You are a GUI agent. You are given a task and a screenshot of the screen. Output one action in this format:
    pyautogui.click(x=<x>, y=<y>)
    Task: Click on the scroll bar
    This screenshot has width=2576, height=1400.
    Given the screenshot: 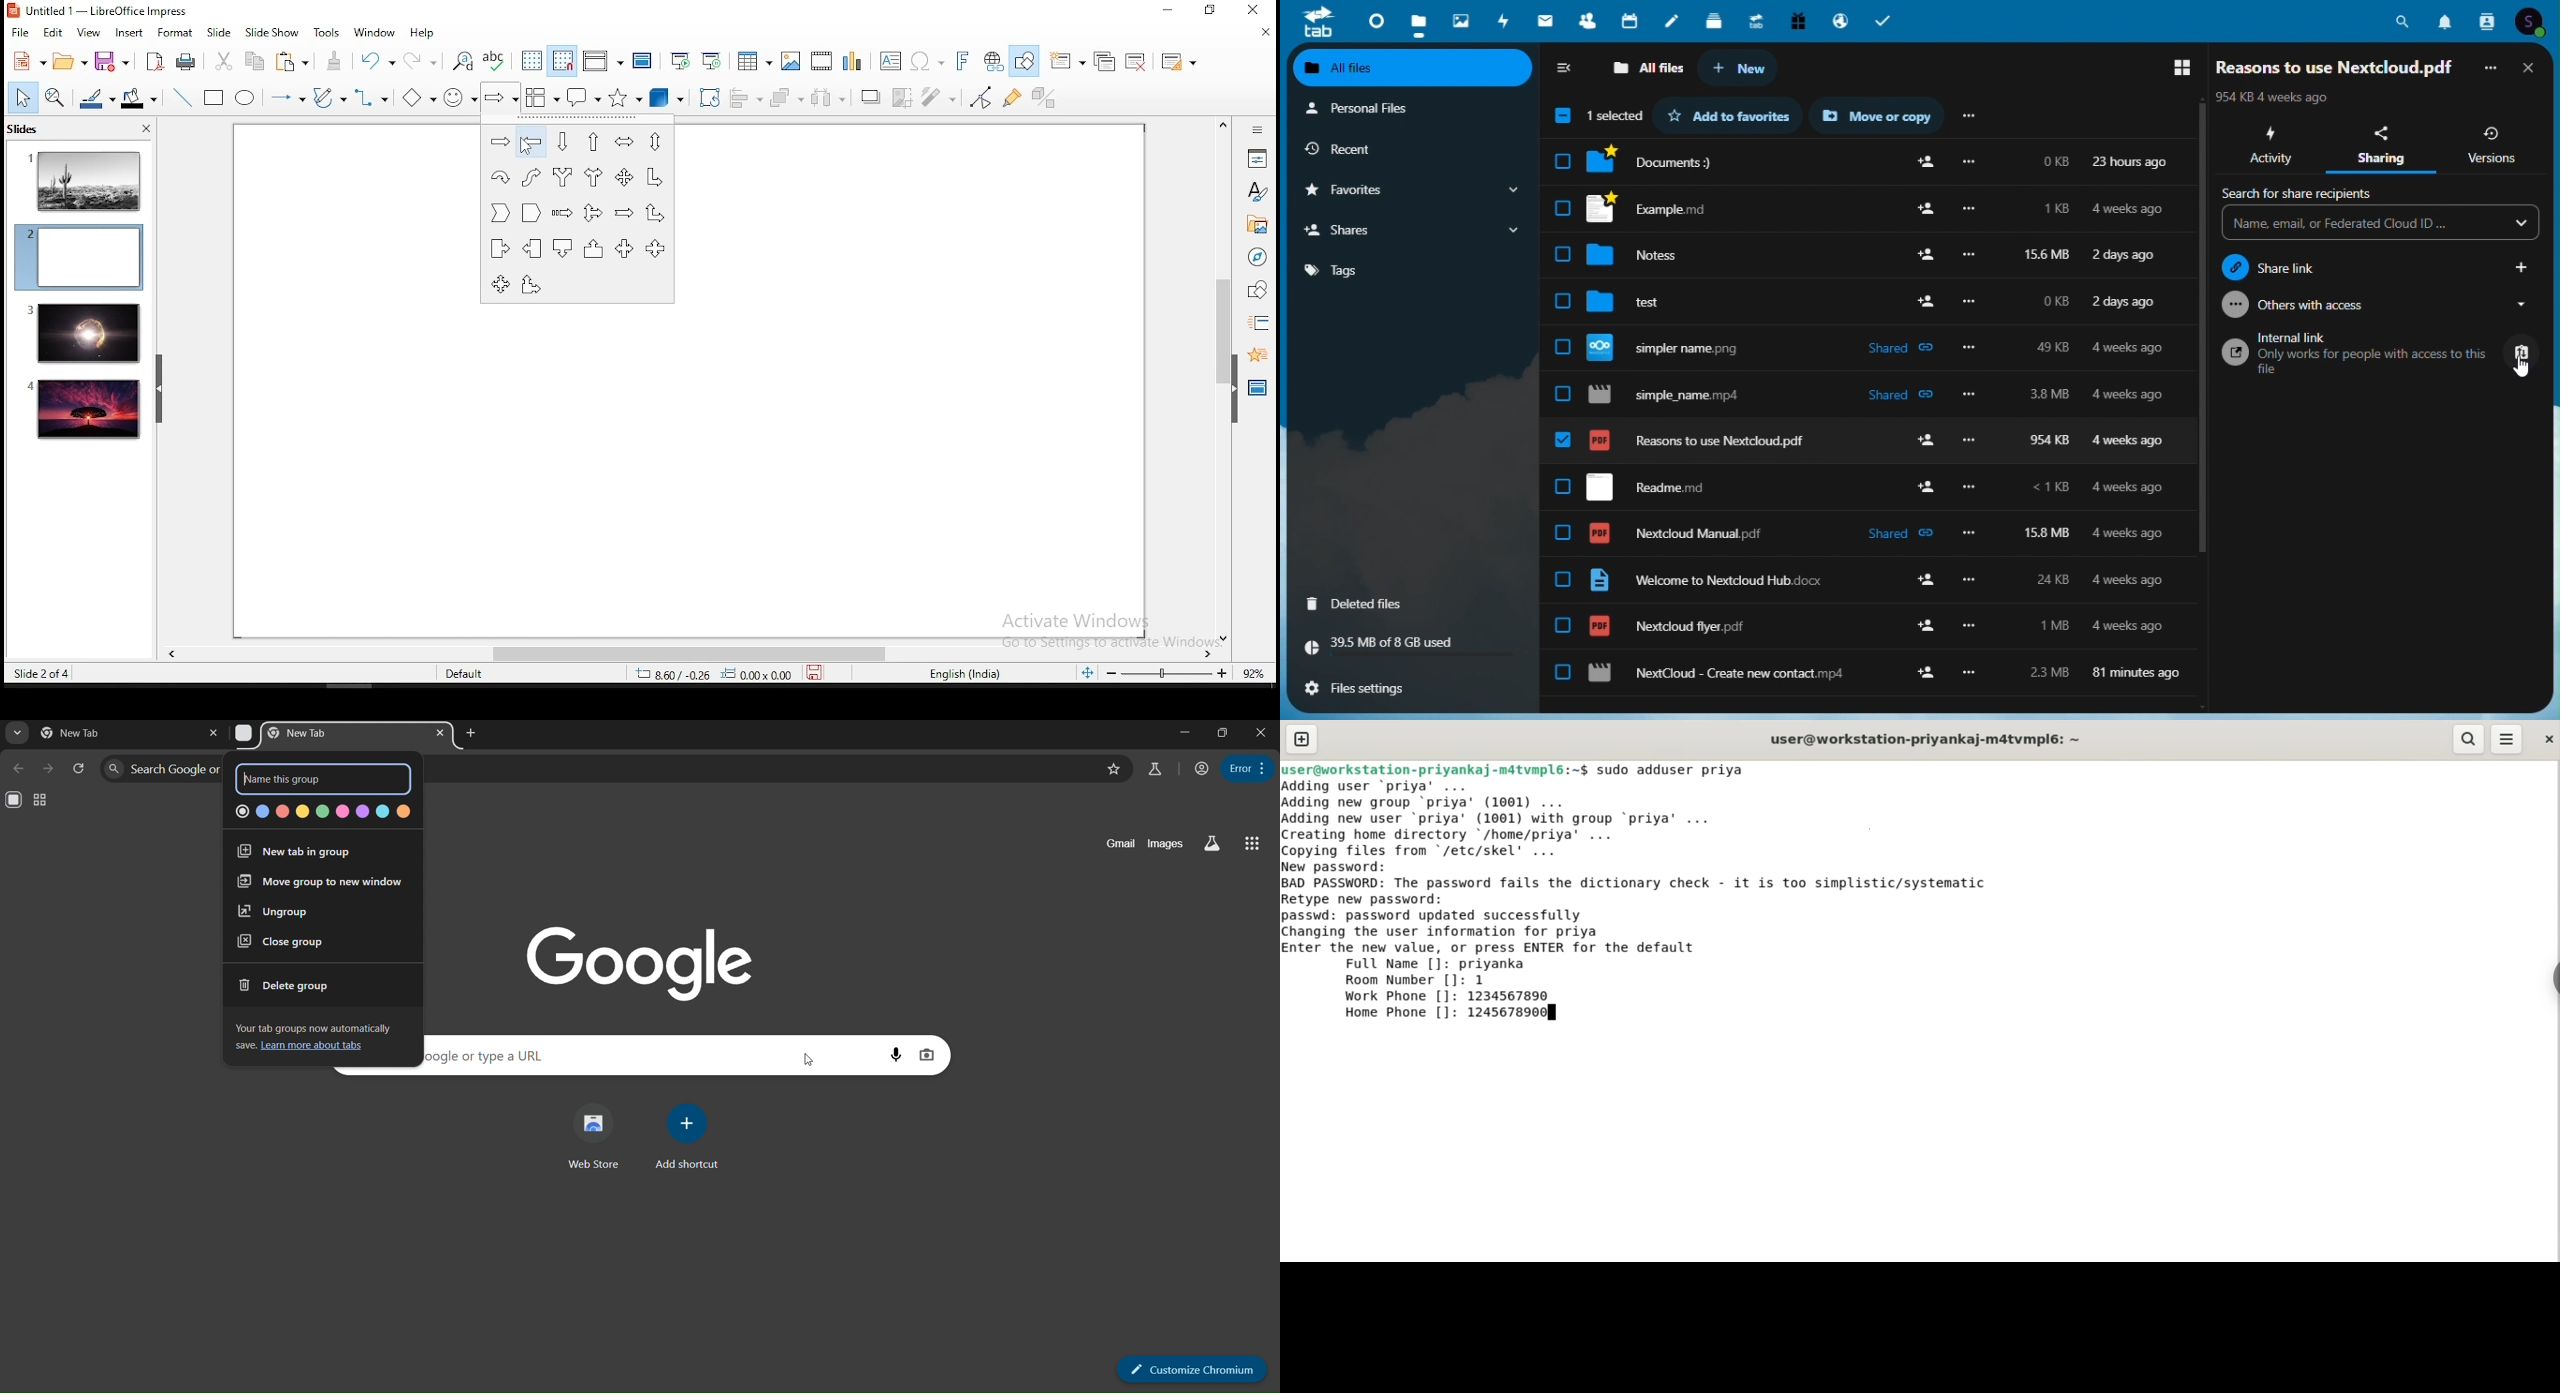 What is the action you would take?
    pyautogui.click(x=2197, y=326)
    